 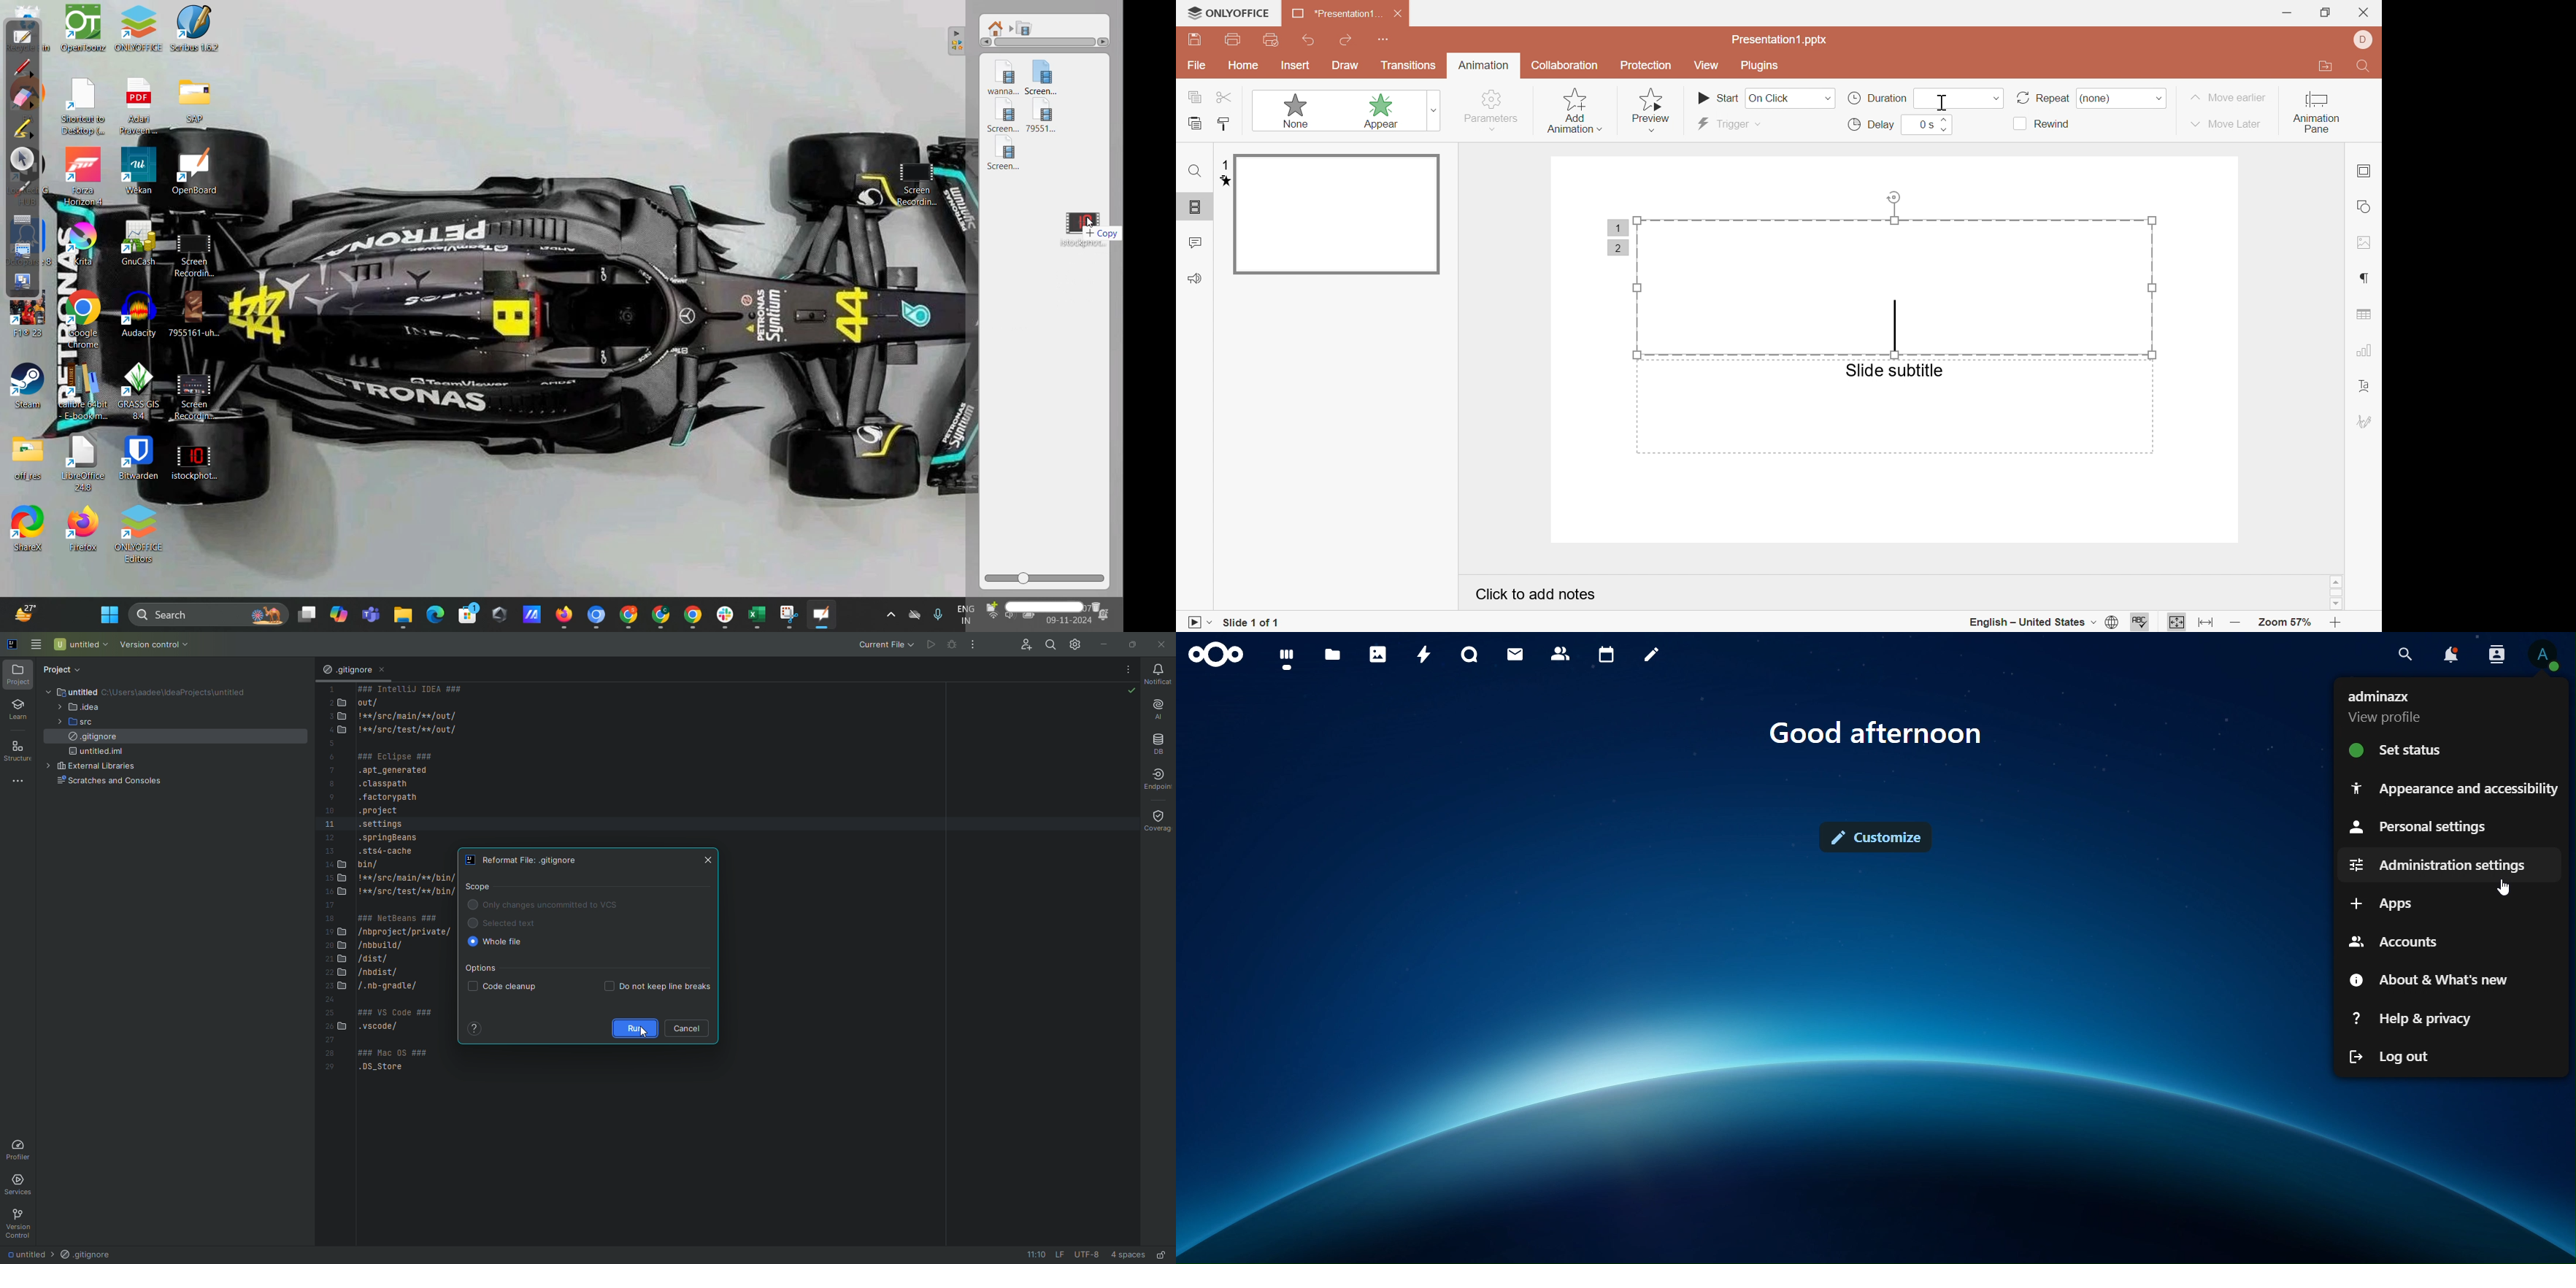 What do you see at coordinates (1782, 40) in the screenshot?
I see `presentation1.pptx` at bounding box center [1782, 40].